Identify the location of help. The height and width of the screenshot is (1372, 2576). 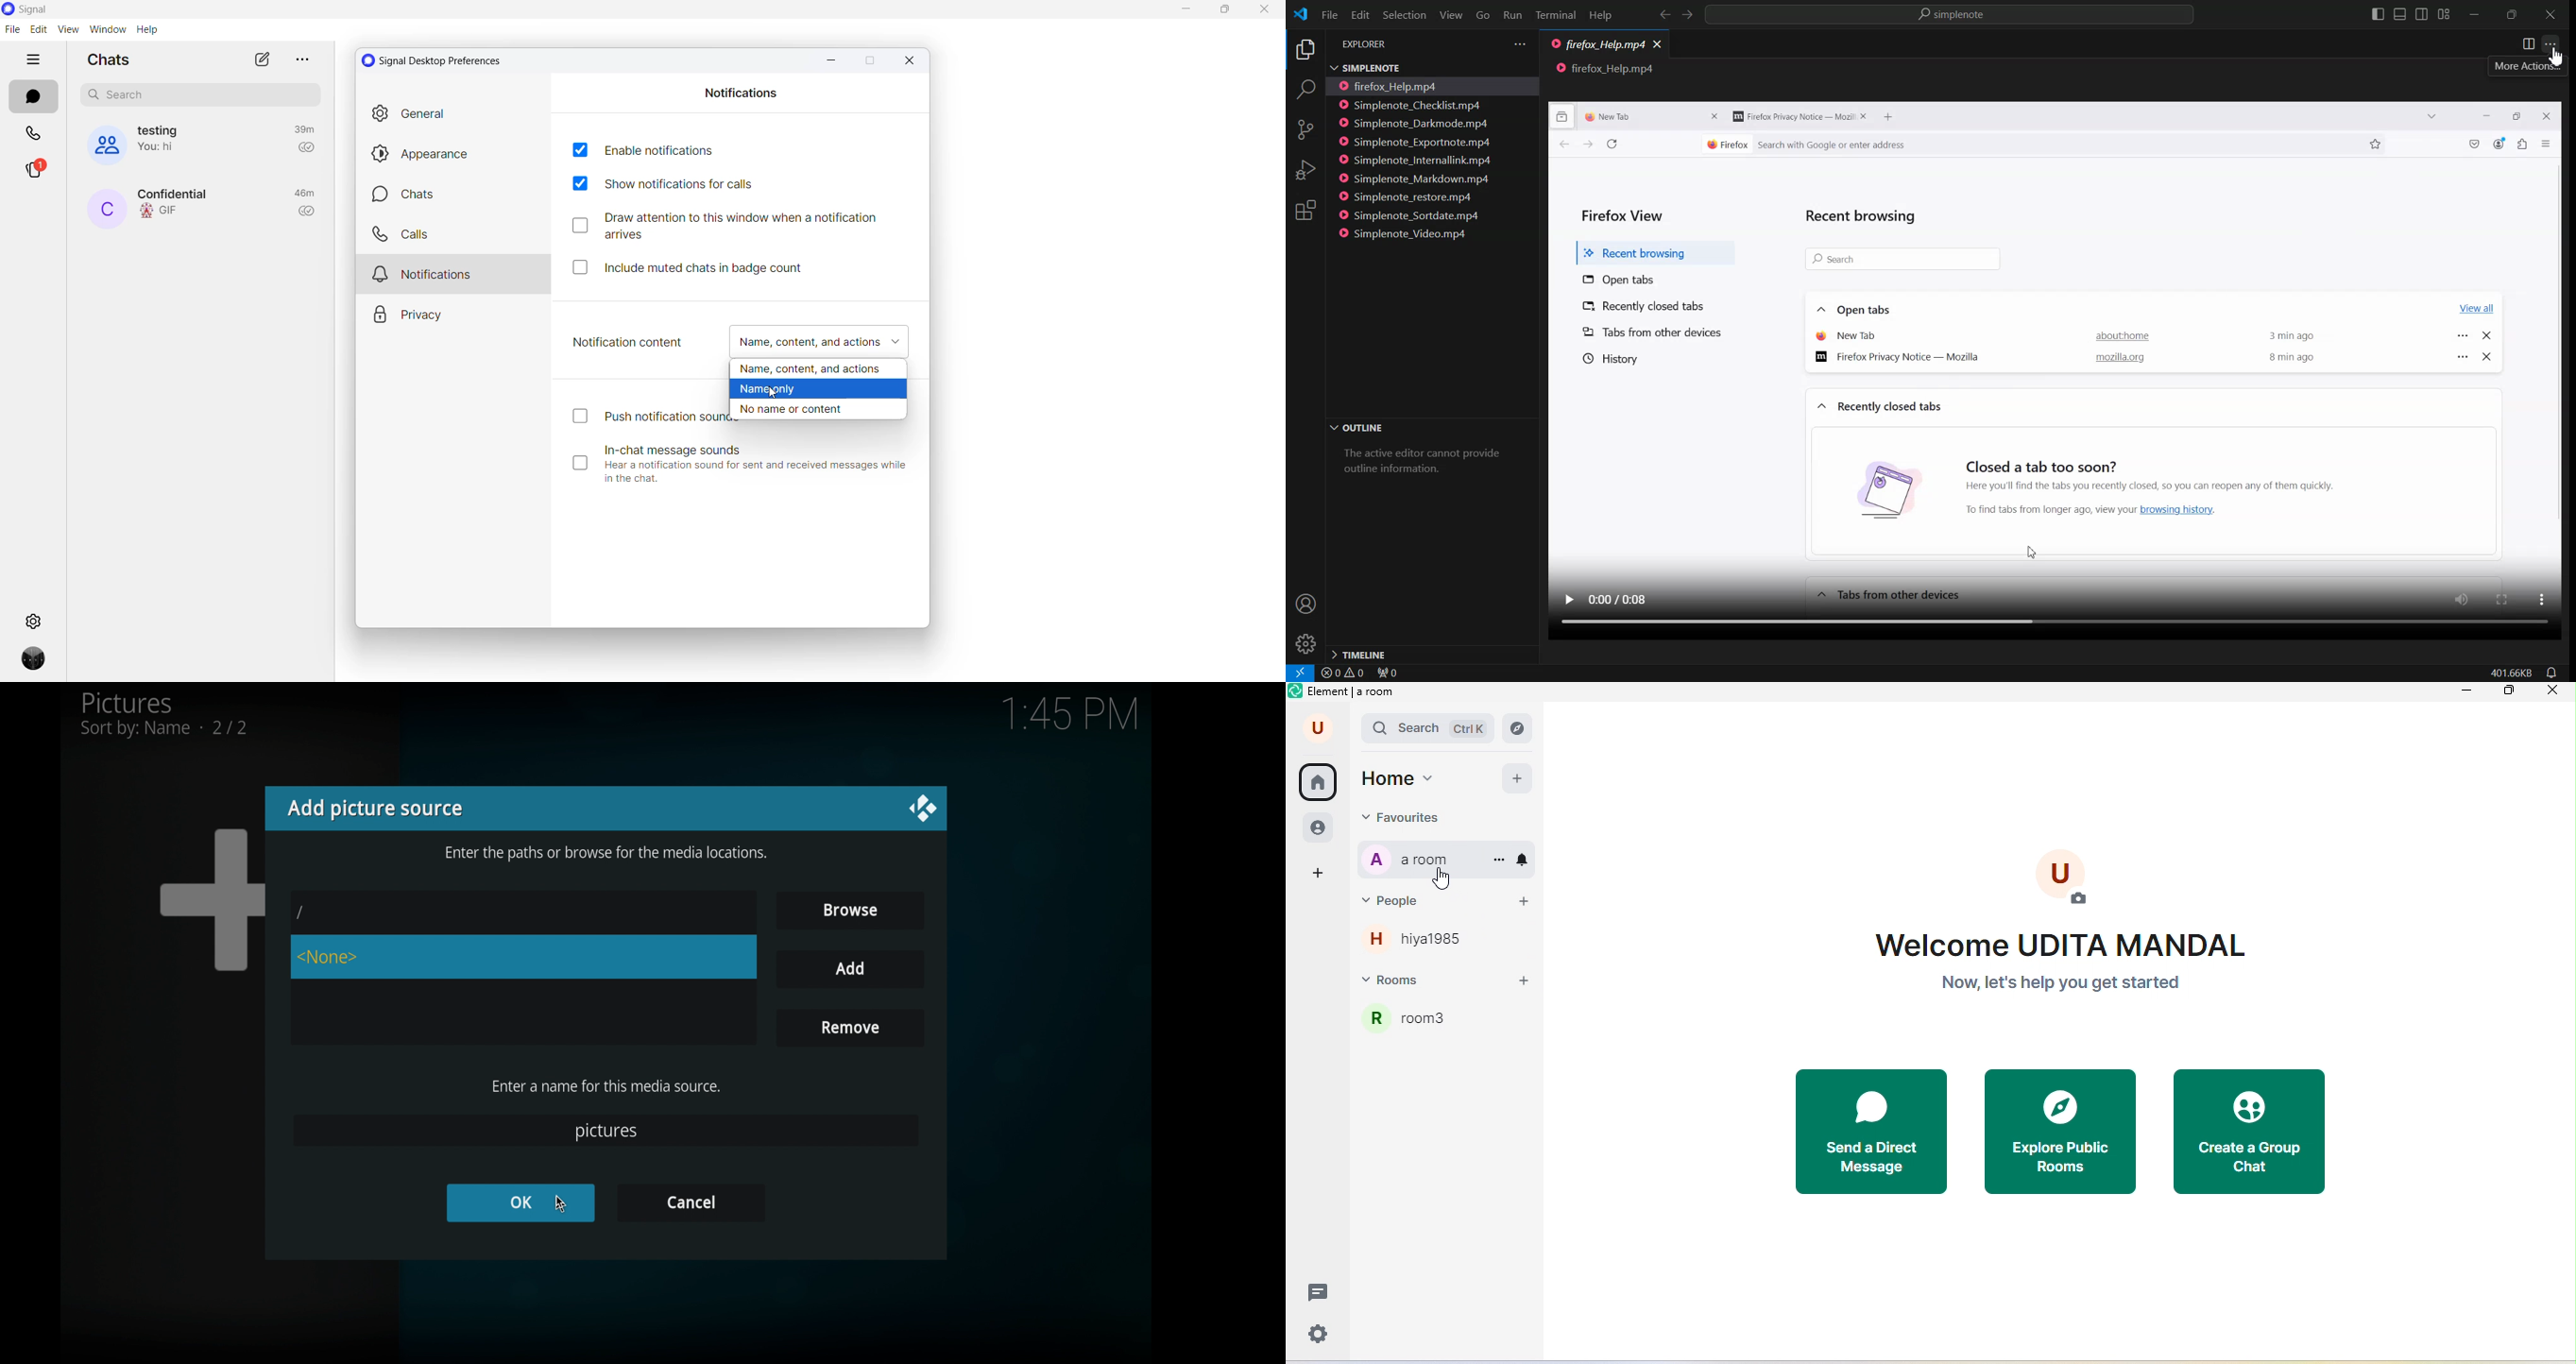
(146, 29).